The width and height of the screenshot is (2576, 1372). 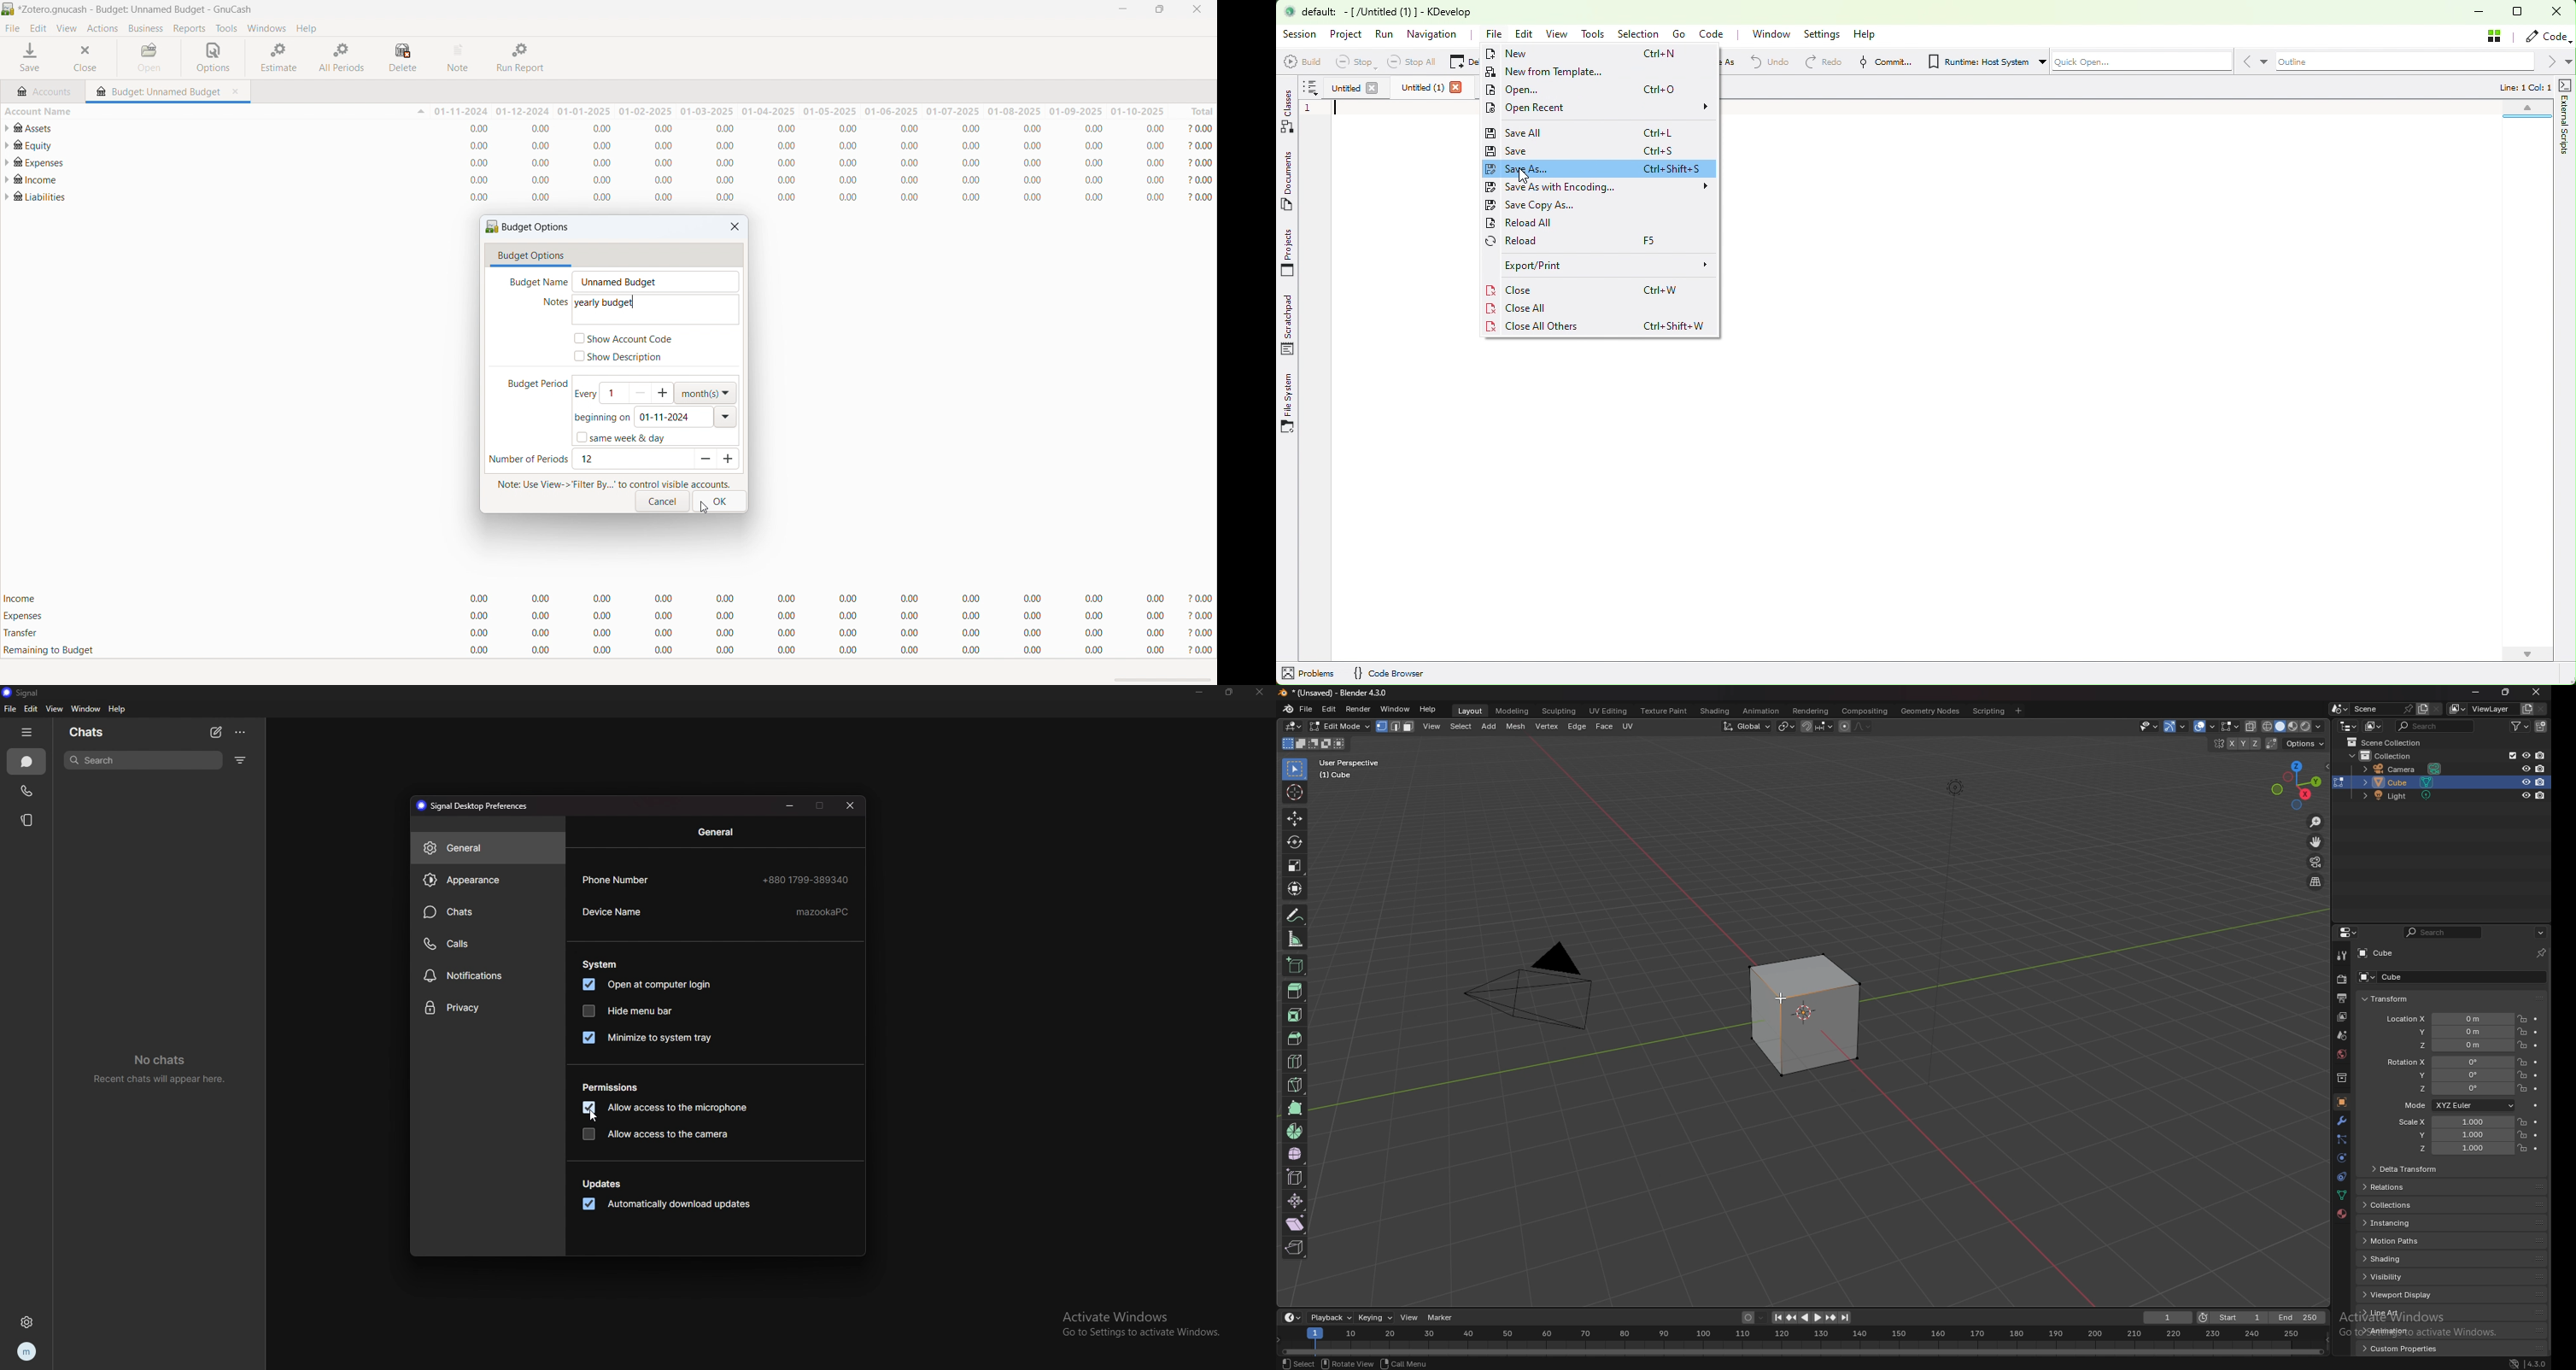 I want to click on 1, so click(x=2166, y=1317).